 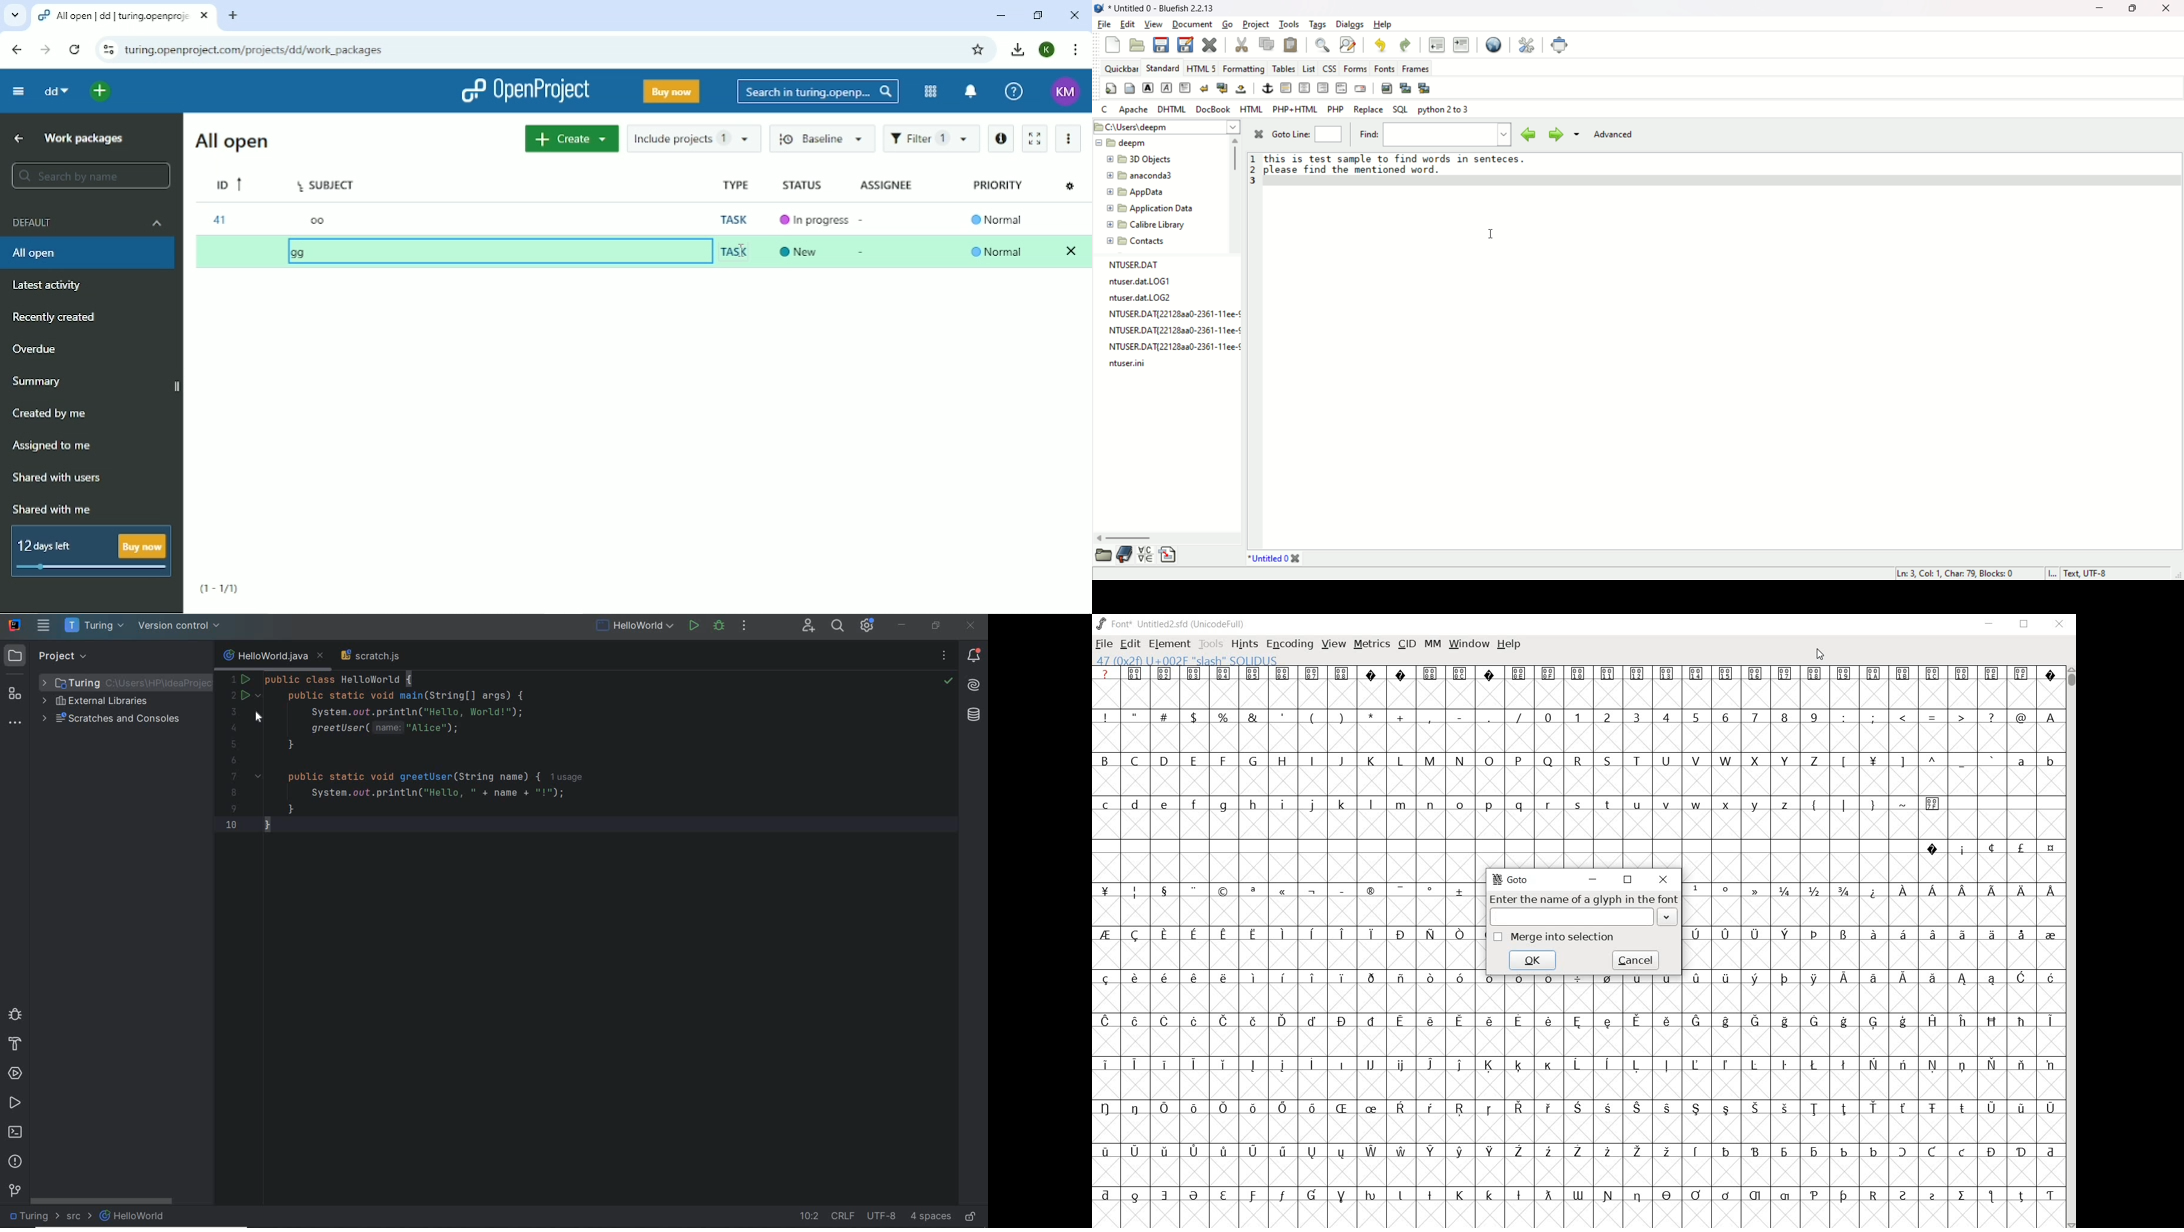 I want to click on Help, so click(x=1014, y=92).